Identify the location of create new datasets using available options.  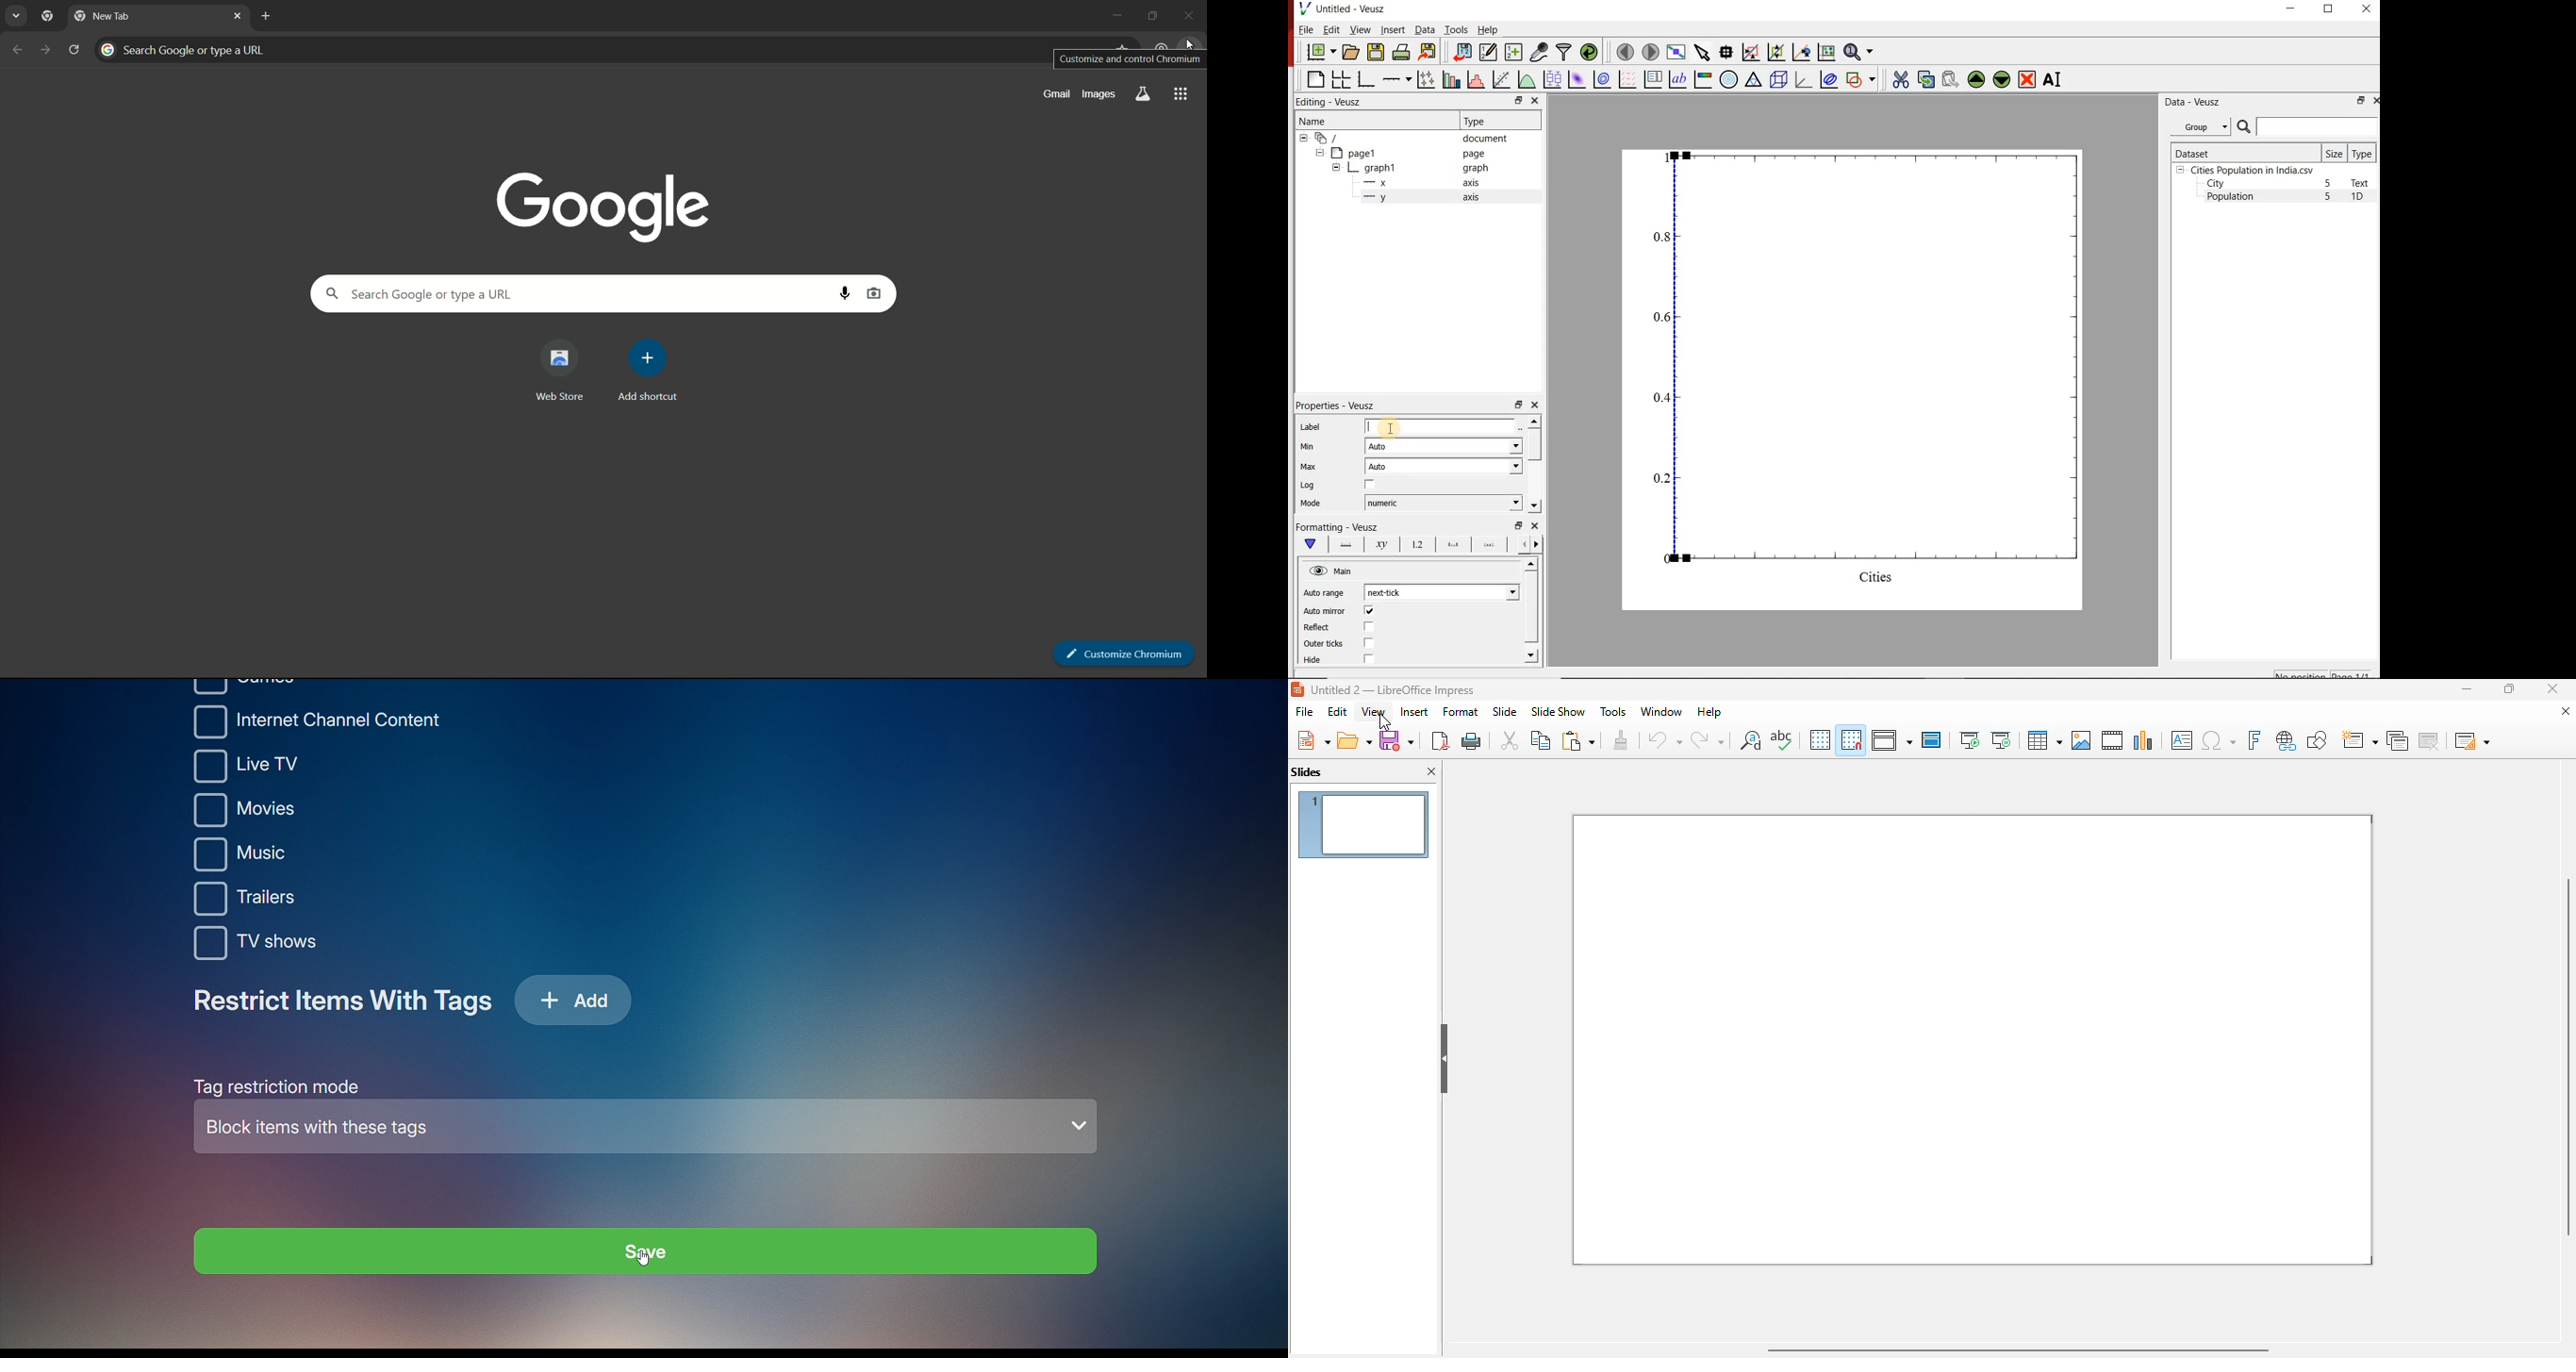
(1512, 52).